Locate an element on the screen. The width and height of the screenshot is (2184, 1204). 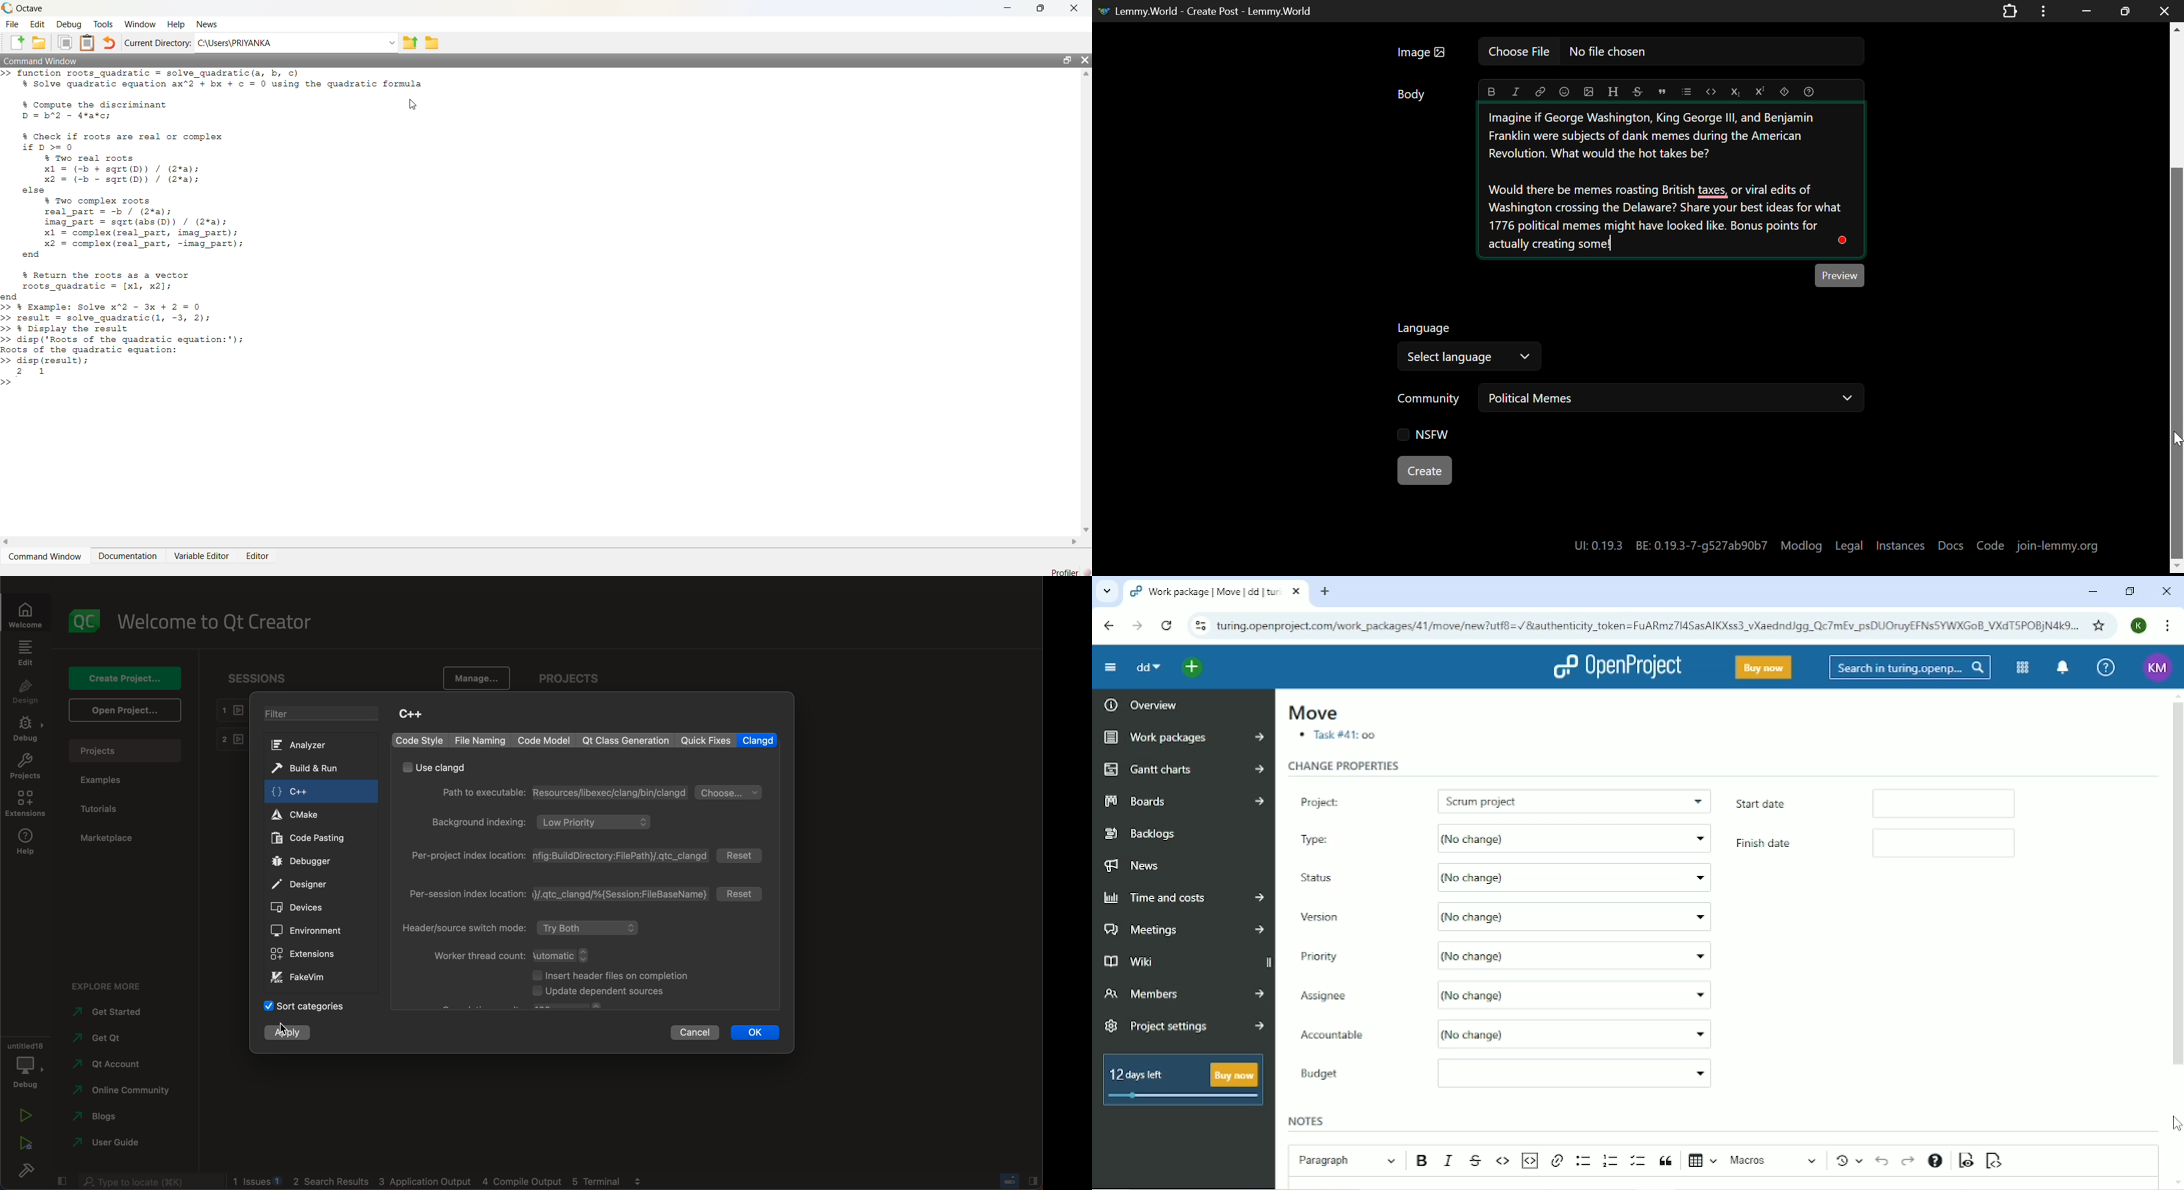
reload this page is located at coordinates (1168, 626).